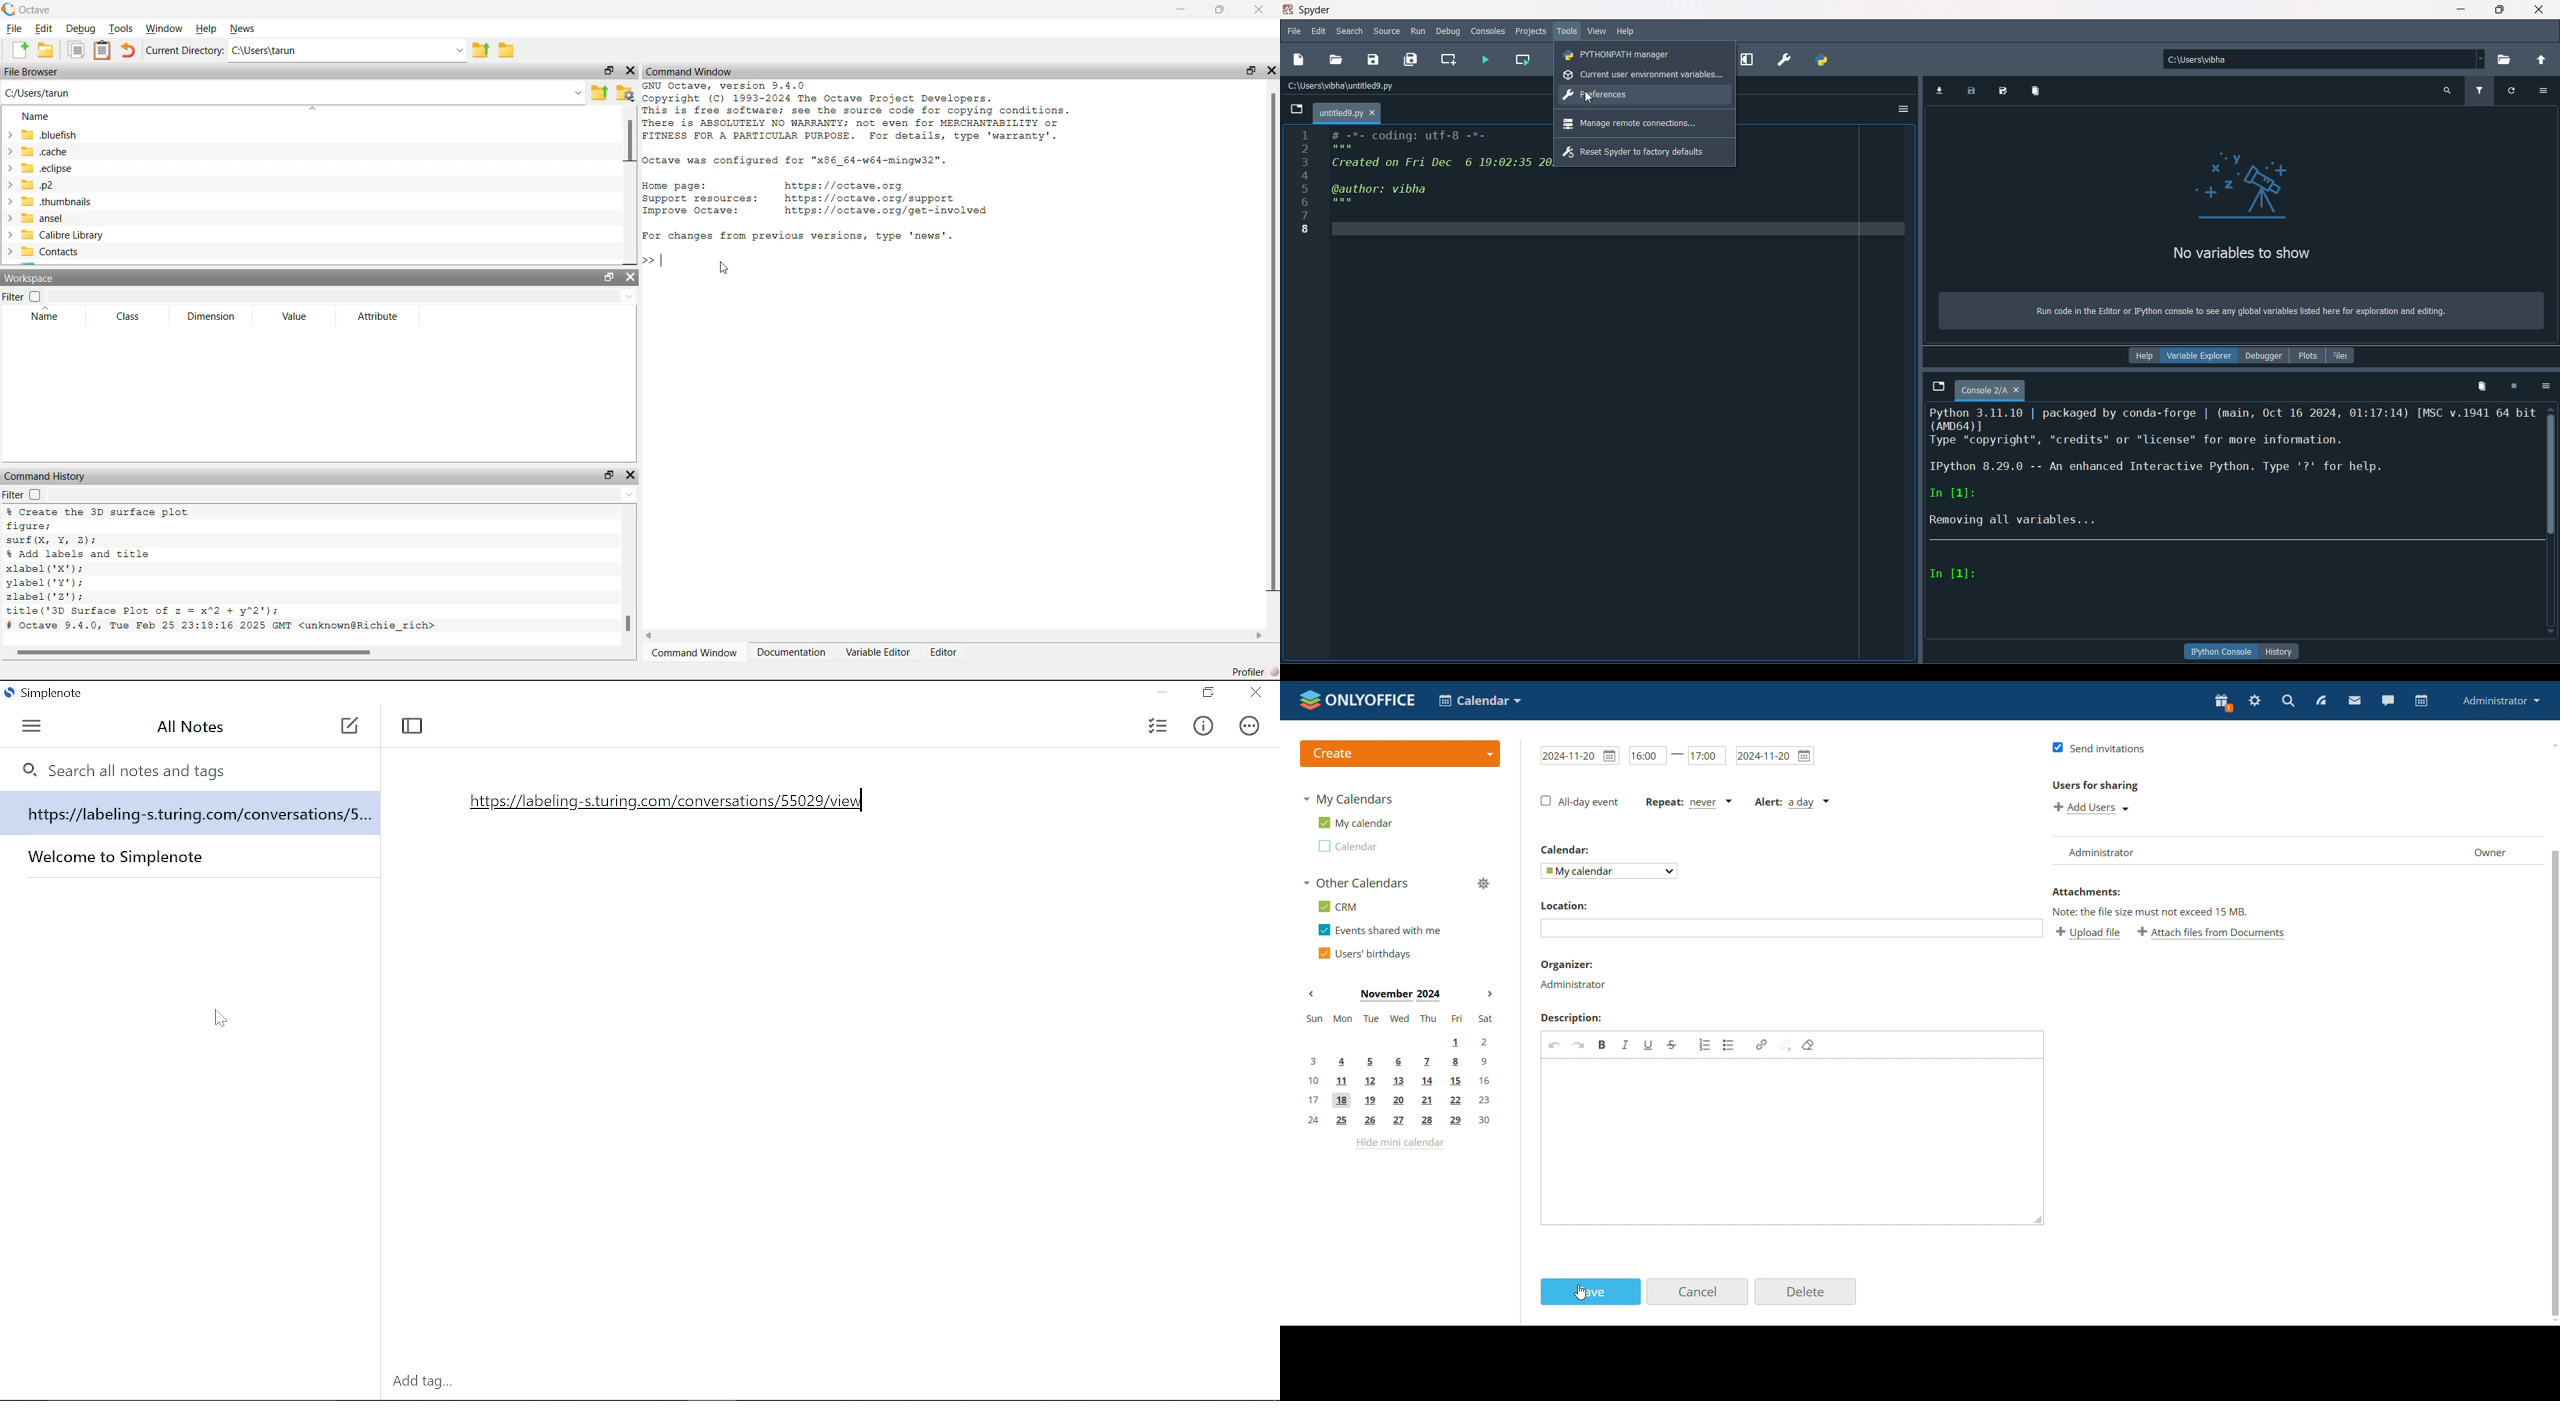  I want to click on send invitations, so click(2099, 749).